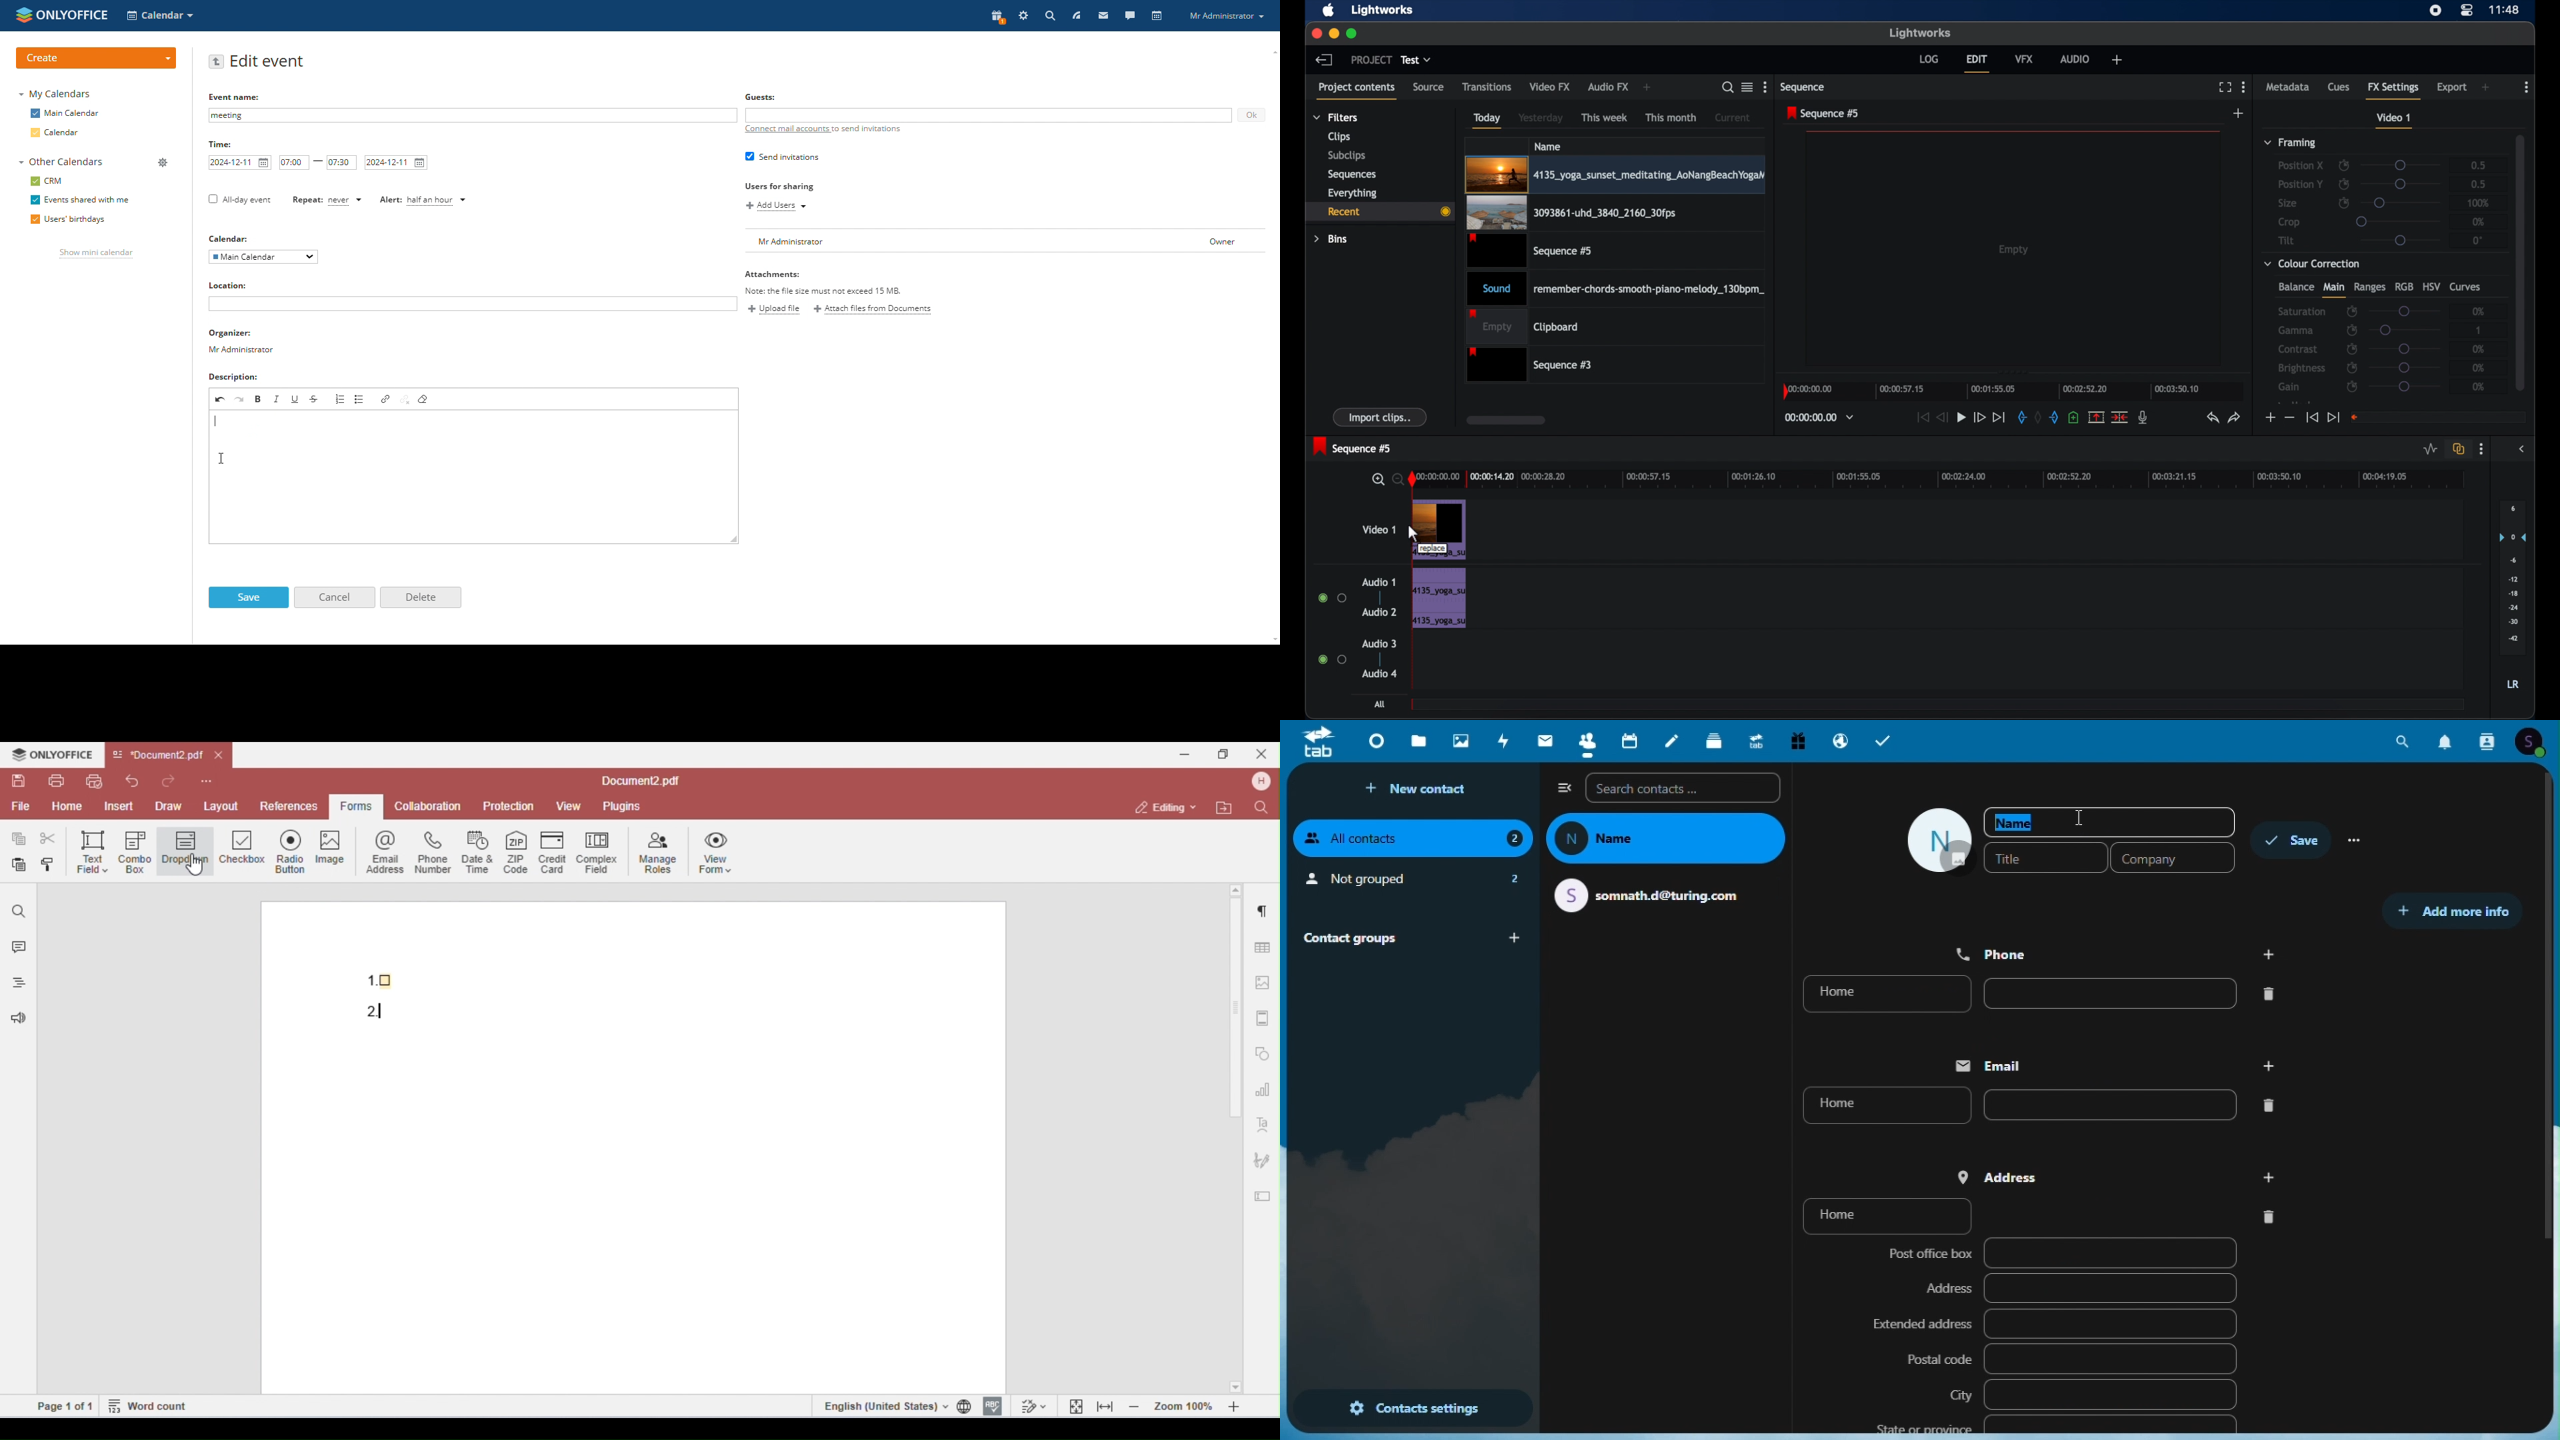  I want to click on undo, so click(221, 399).